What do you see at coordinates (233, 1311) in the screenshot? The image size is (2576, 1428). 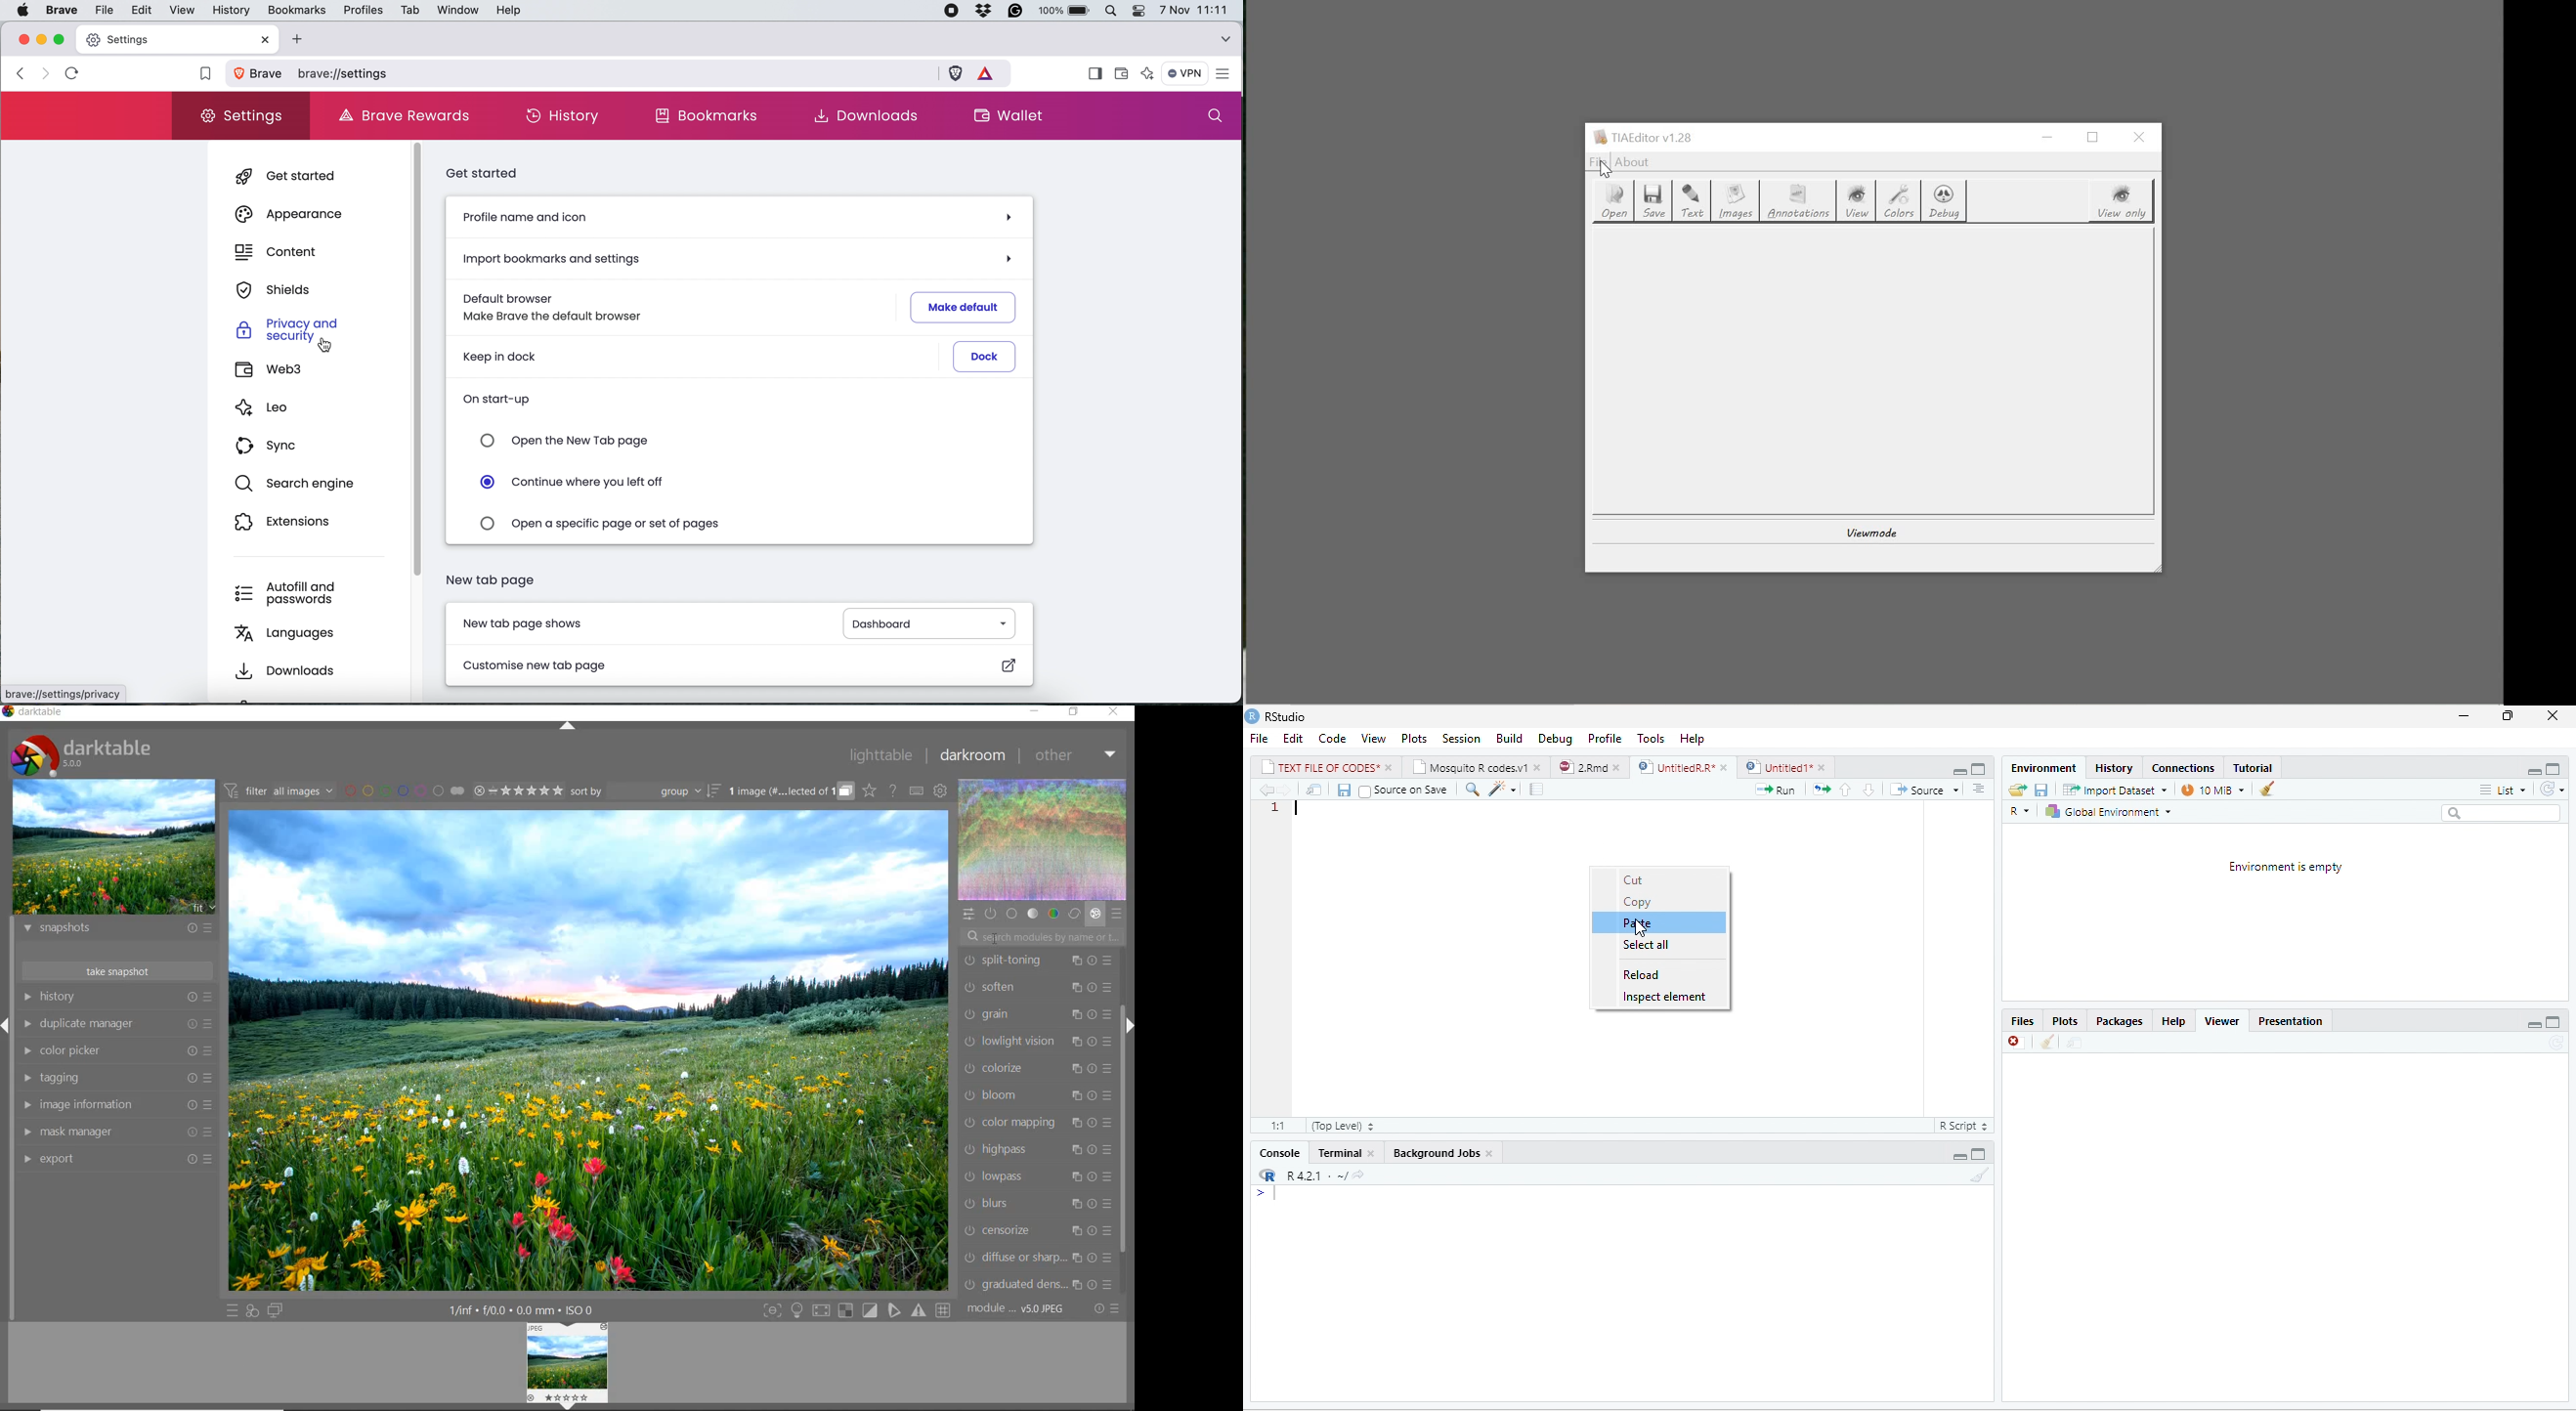 I see `quick access to presets` at bounding box center [233, 1311].